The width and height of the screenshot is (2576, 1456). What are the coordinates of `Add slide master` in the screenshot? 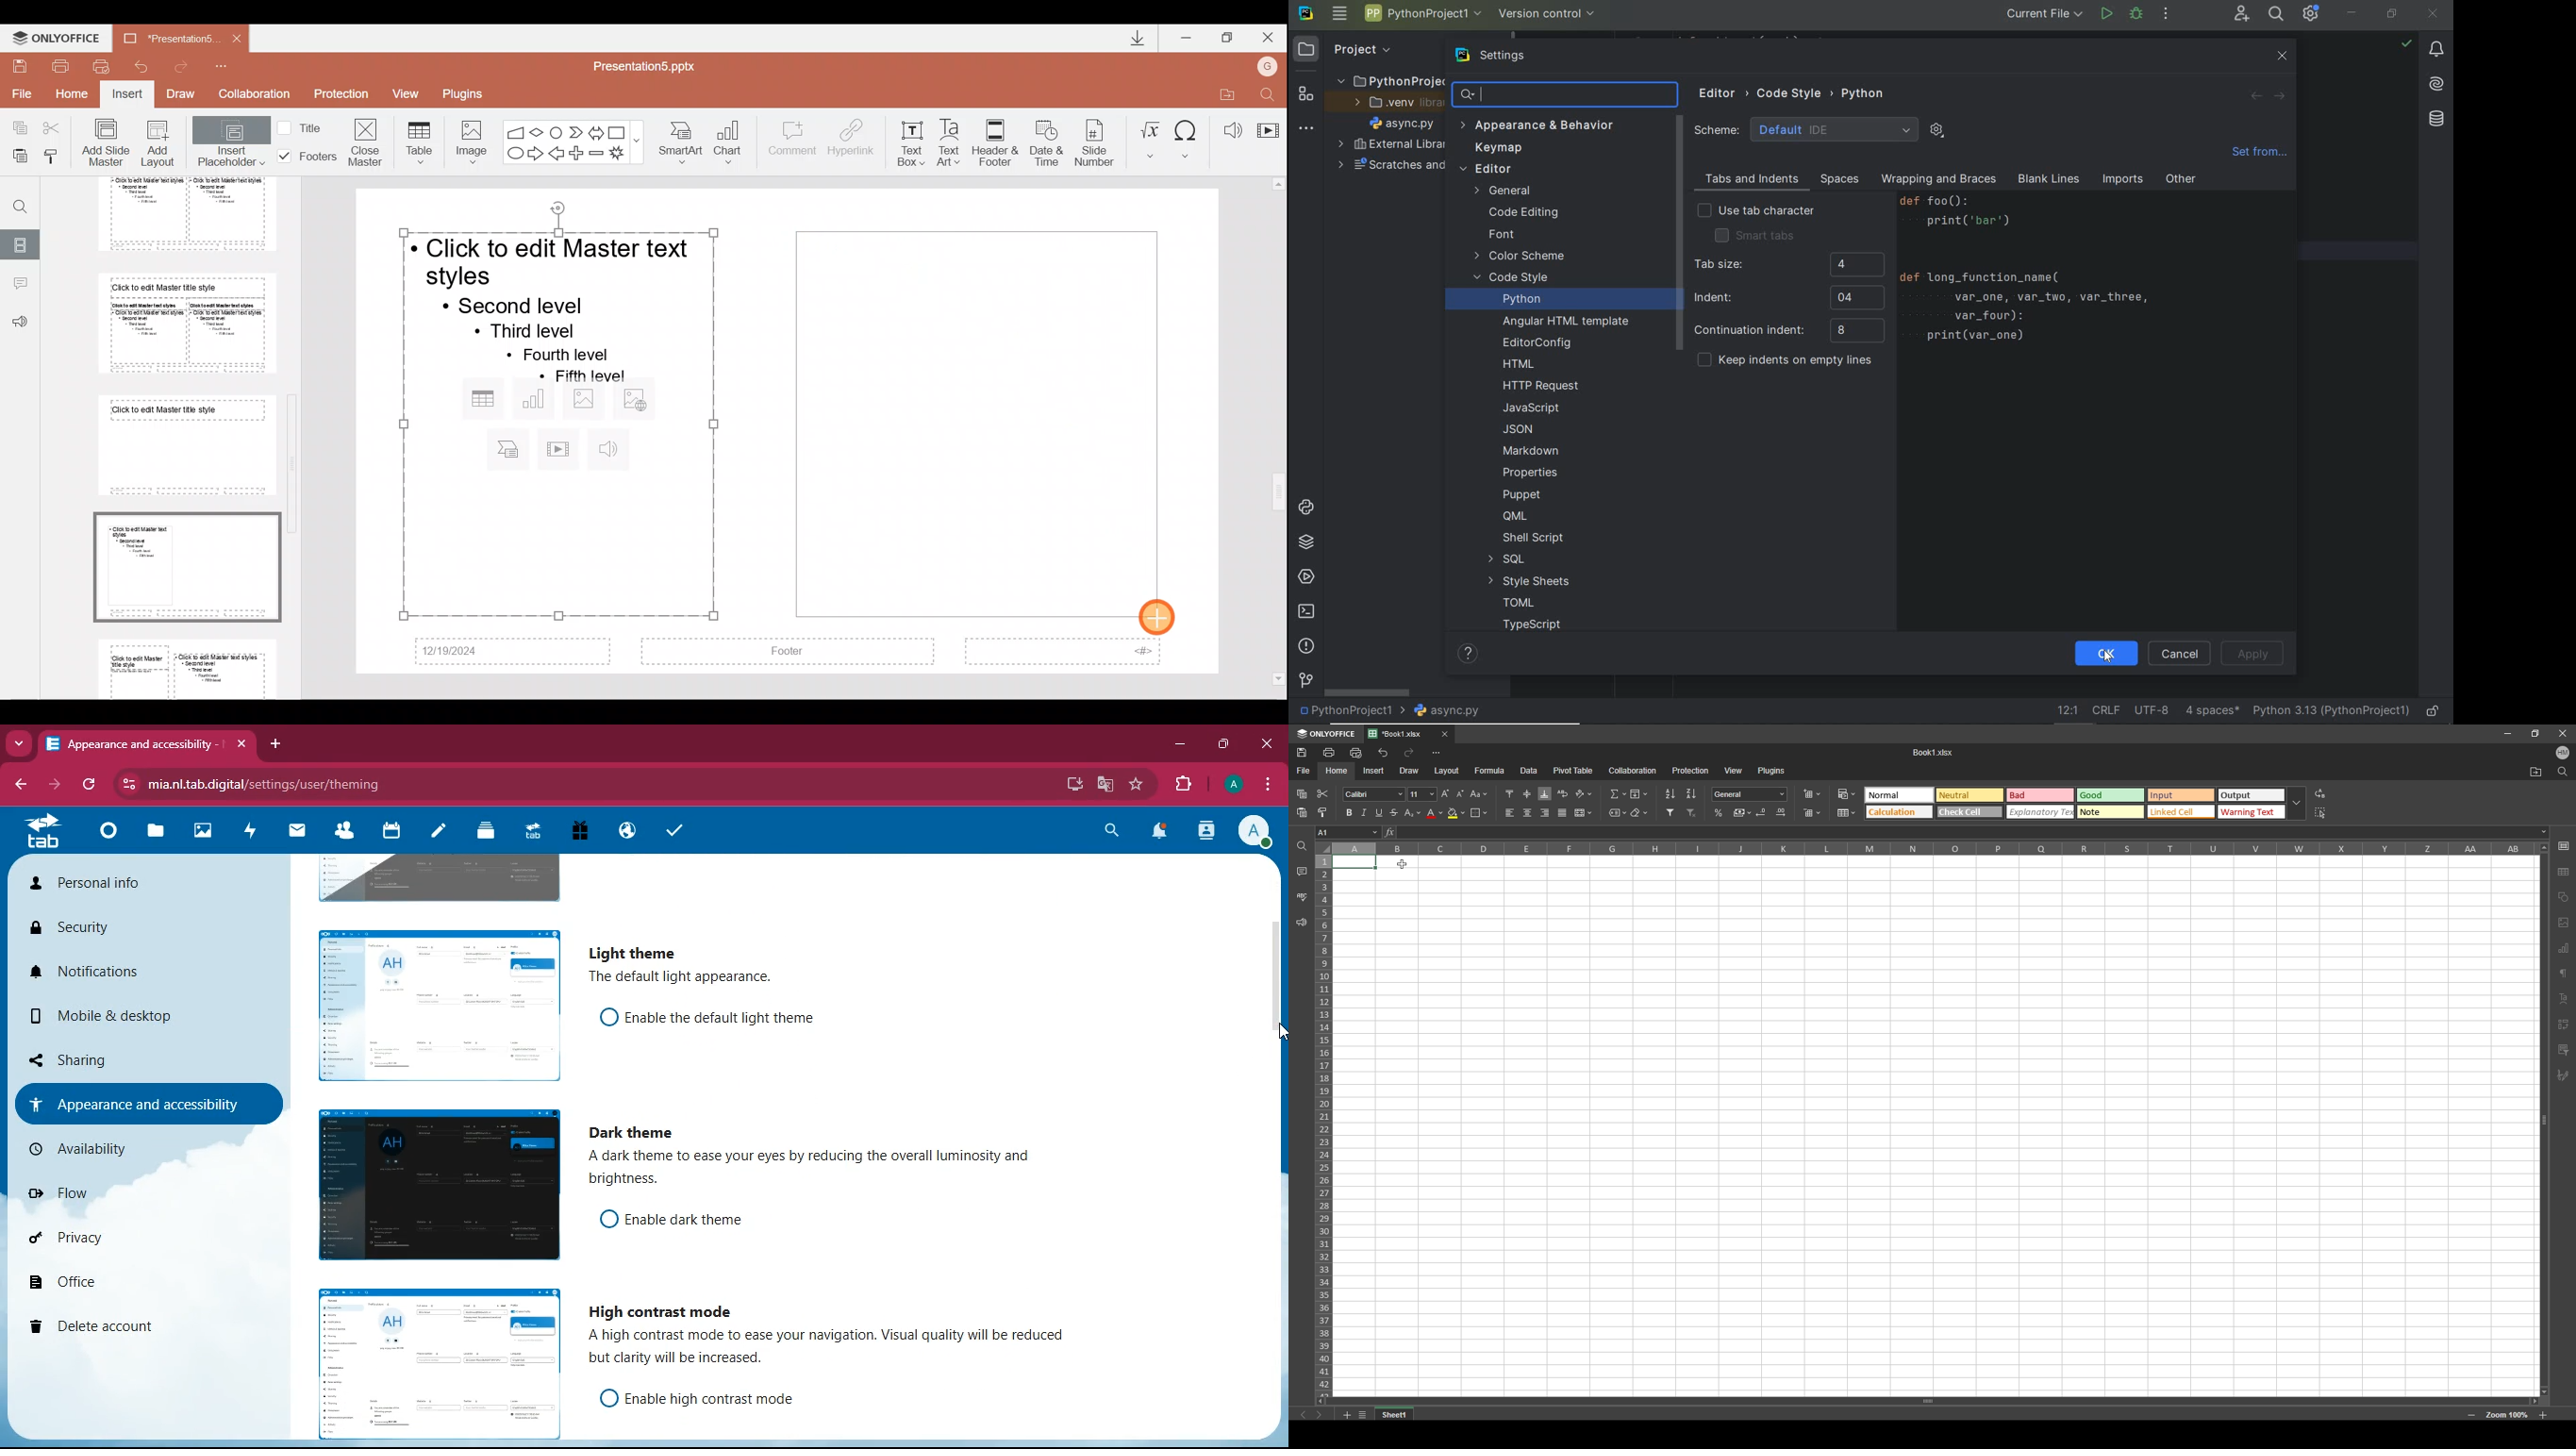 It's located at (109, 143).